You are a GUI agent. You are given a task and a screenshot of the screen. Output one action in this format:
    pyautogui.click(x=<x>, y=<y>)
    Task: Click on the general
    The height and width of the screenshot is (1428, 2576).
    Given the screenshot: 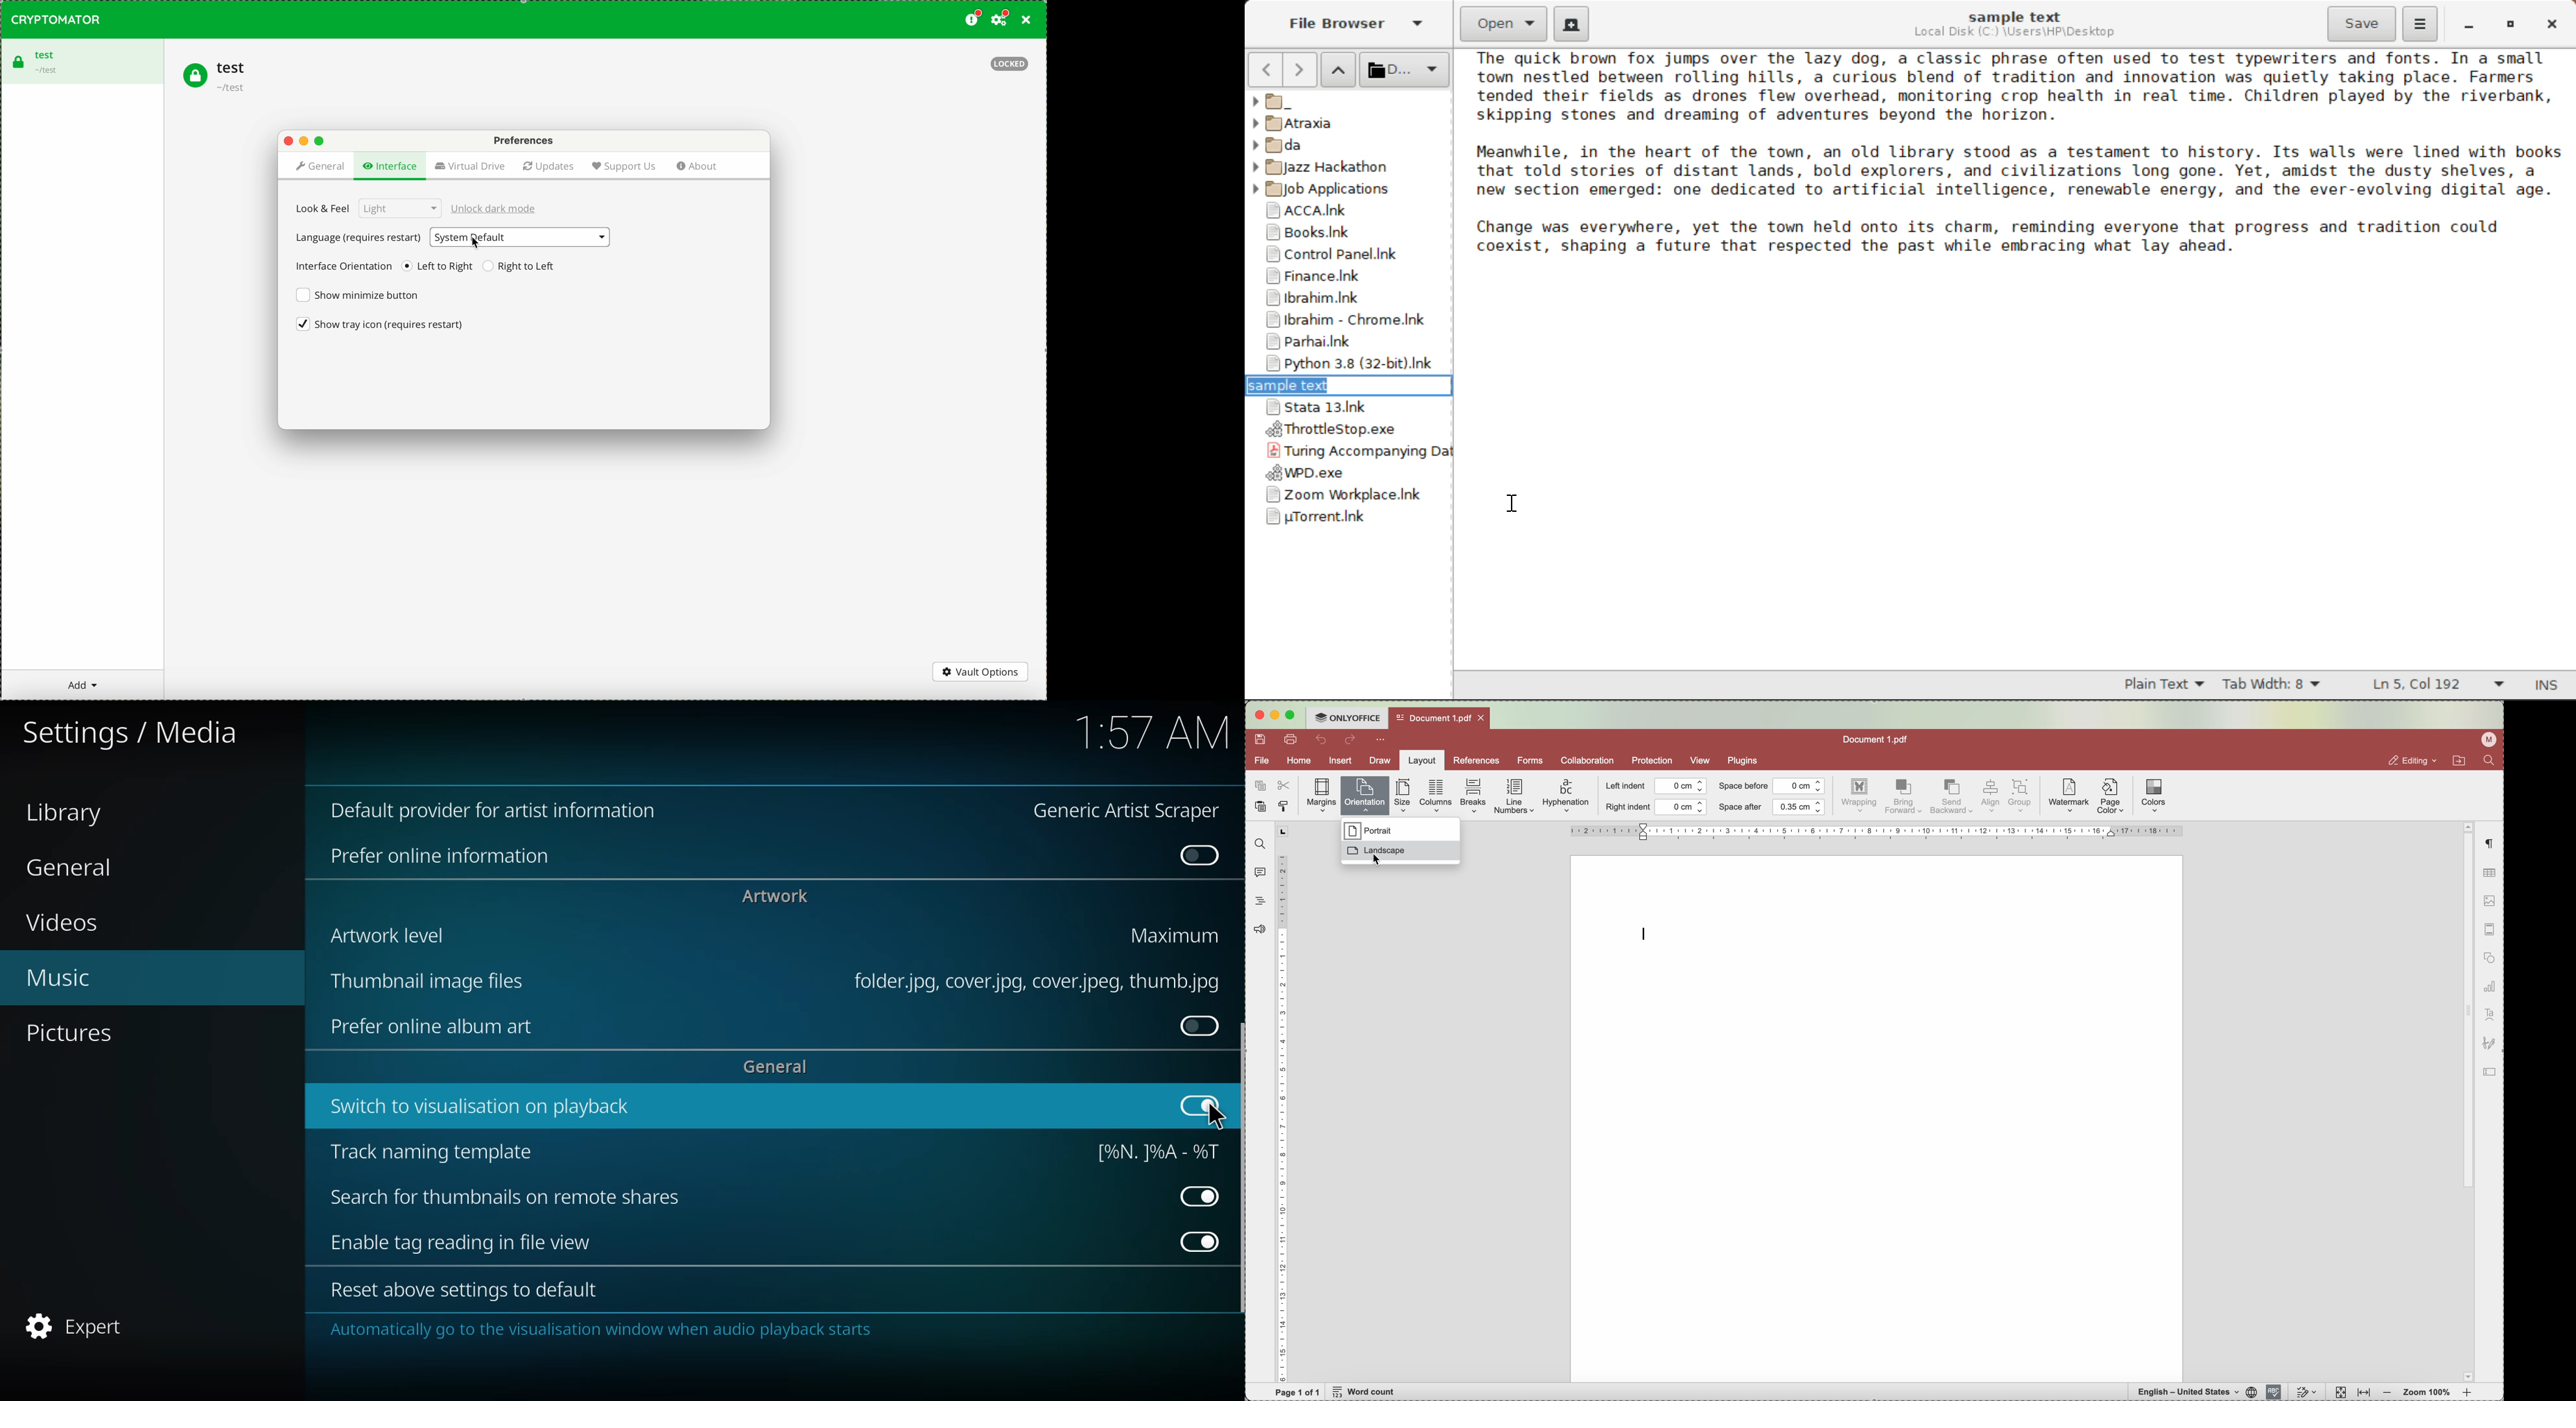 What is the action you would take?
    pyautogui.click(x=775, y=1068)
    